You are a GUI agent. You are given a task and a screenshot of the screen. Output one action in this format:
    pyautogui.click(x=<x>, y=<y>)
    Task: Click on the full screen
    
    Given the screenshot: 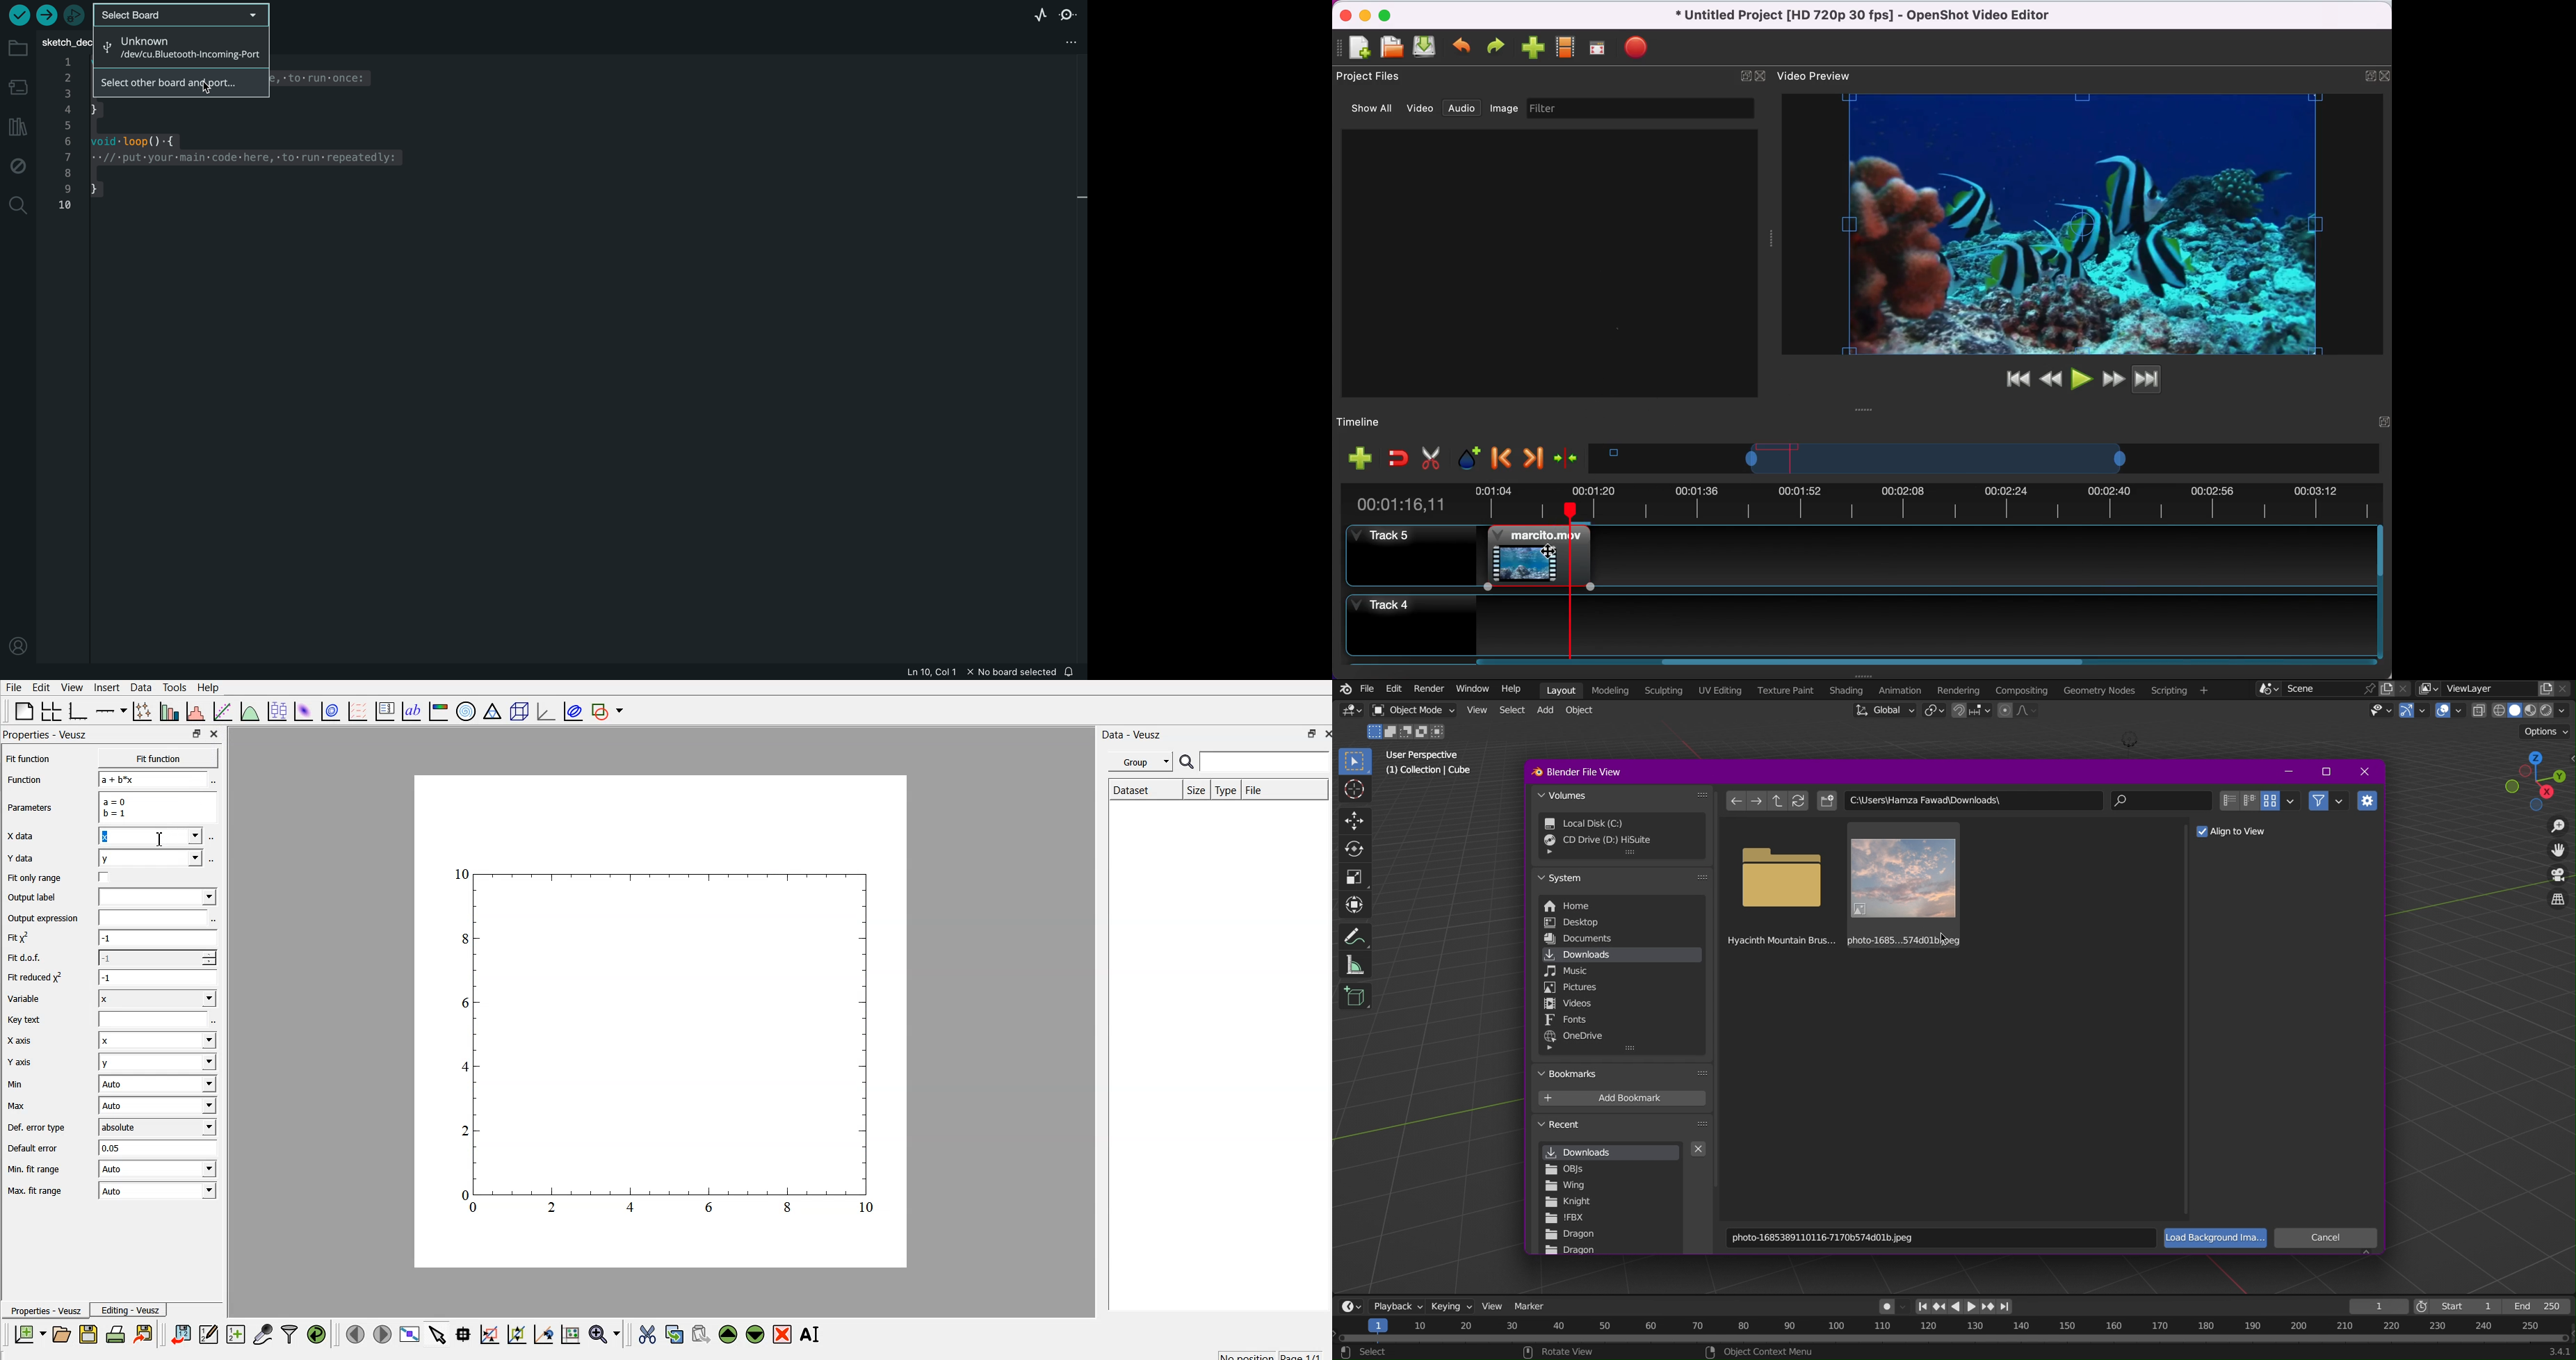 What is the action you would take?
    pyautogui.click(x=1601, y=48)
    